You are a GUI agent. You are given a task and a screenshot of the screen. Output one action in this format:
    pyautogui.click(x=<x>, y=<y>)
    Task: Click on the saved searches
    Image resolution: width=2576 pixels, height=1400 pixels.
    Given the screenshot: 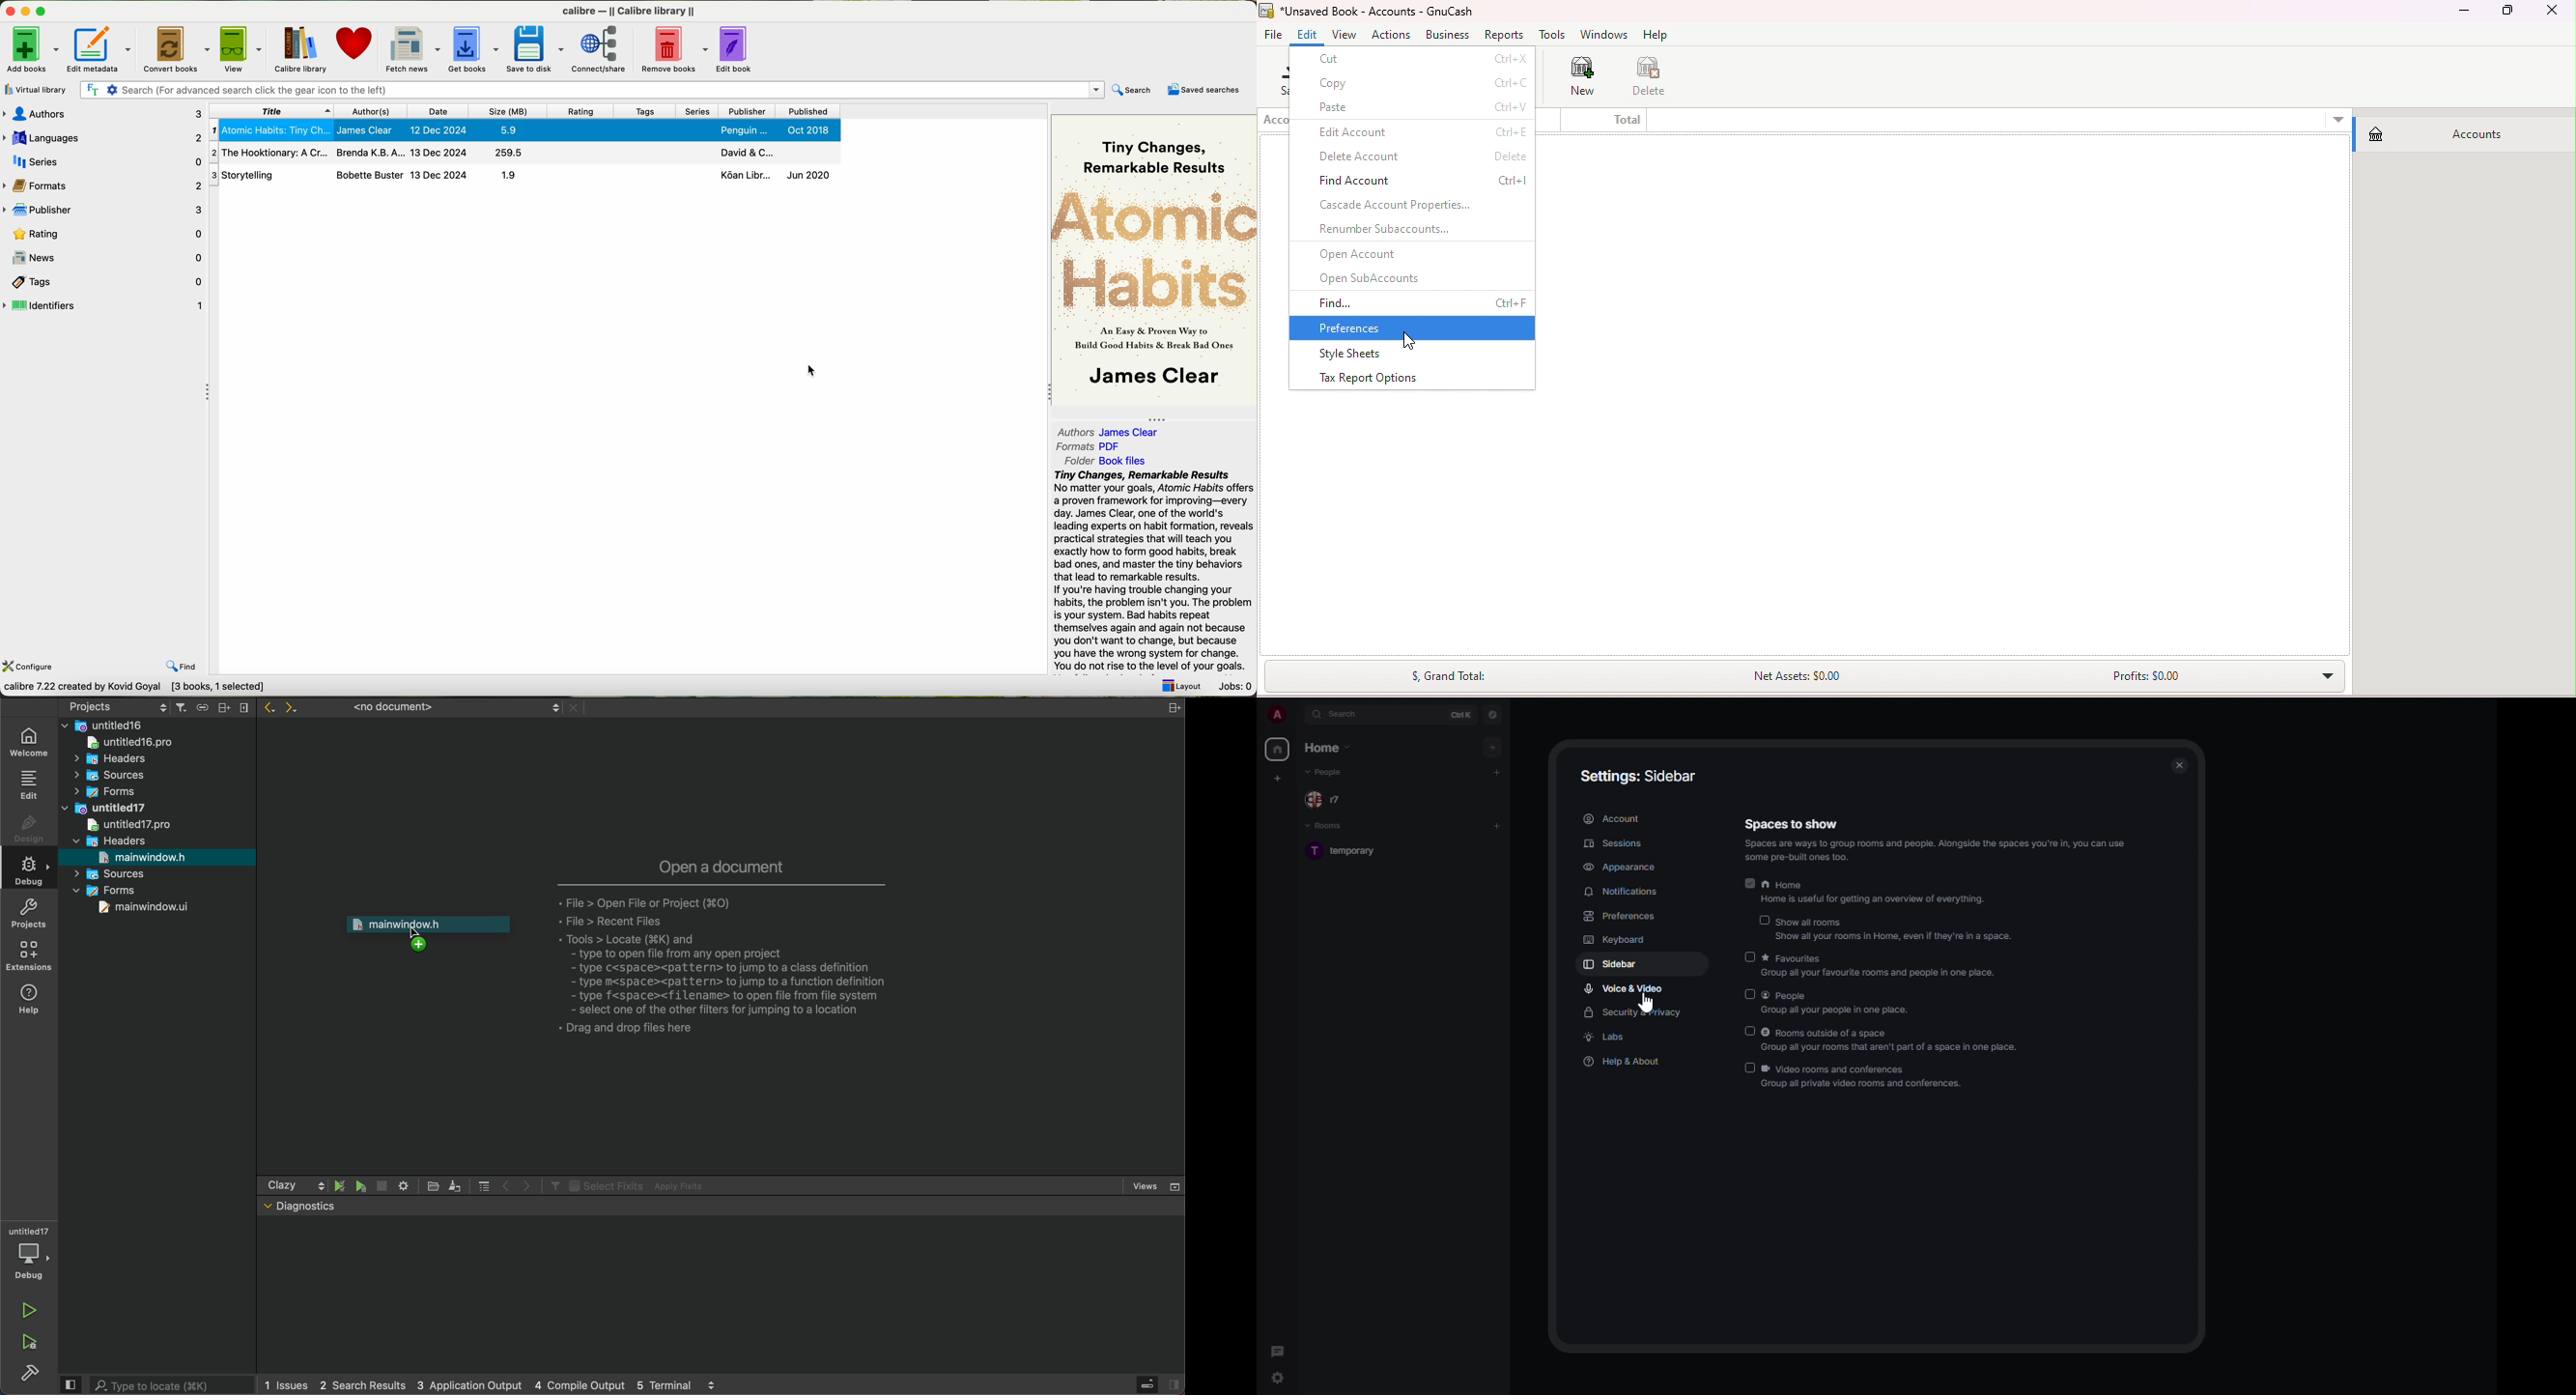 What is the action you would take?
    pyautogui.click(x=1202, y=90)
    